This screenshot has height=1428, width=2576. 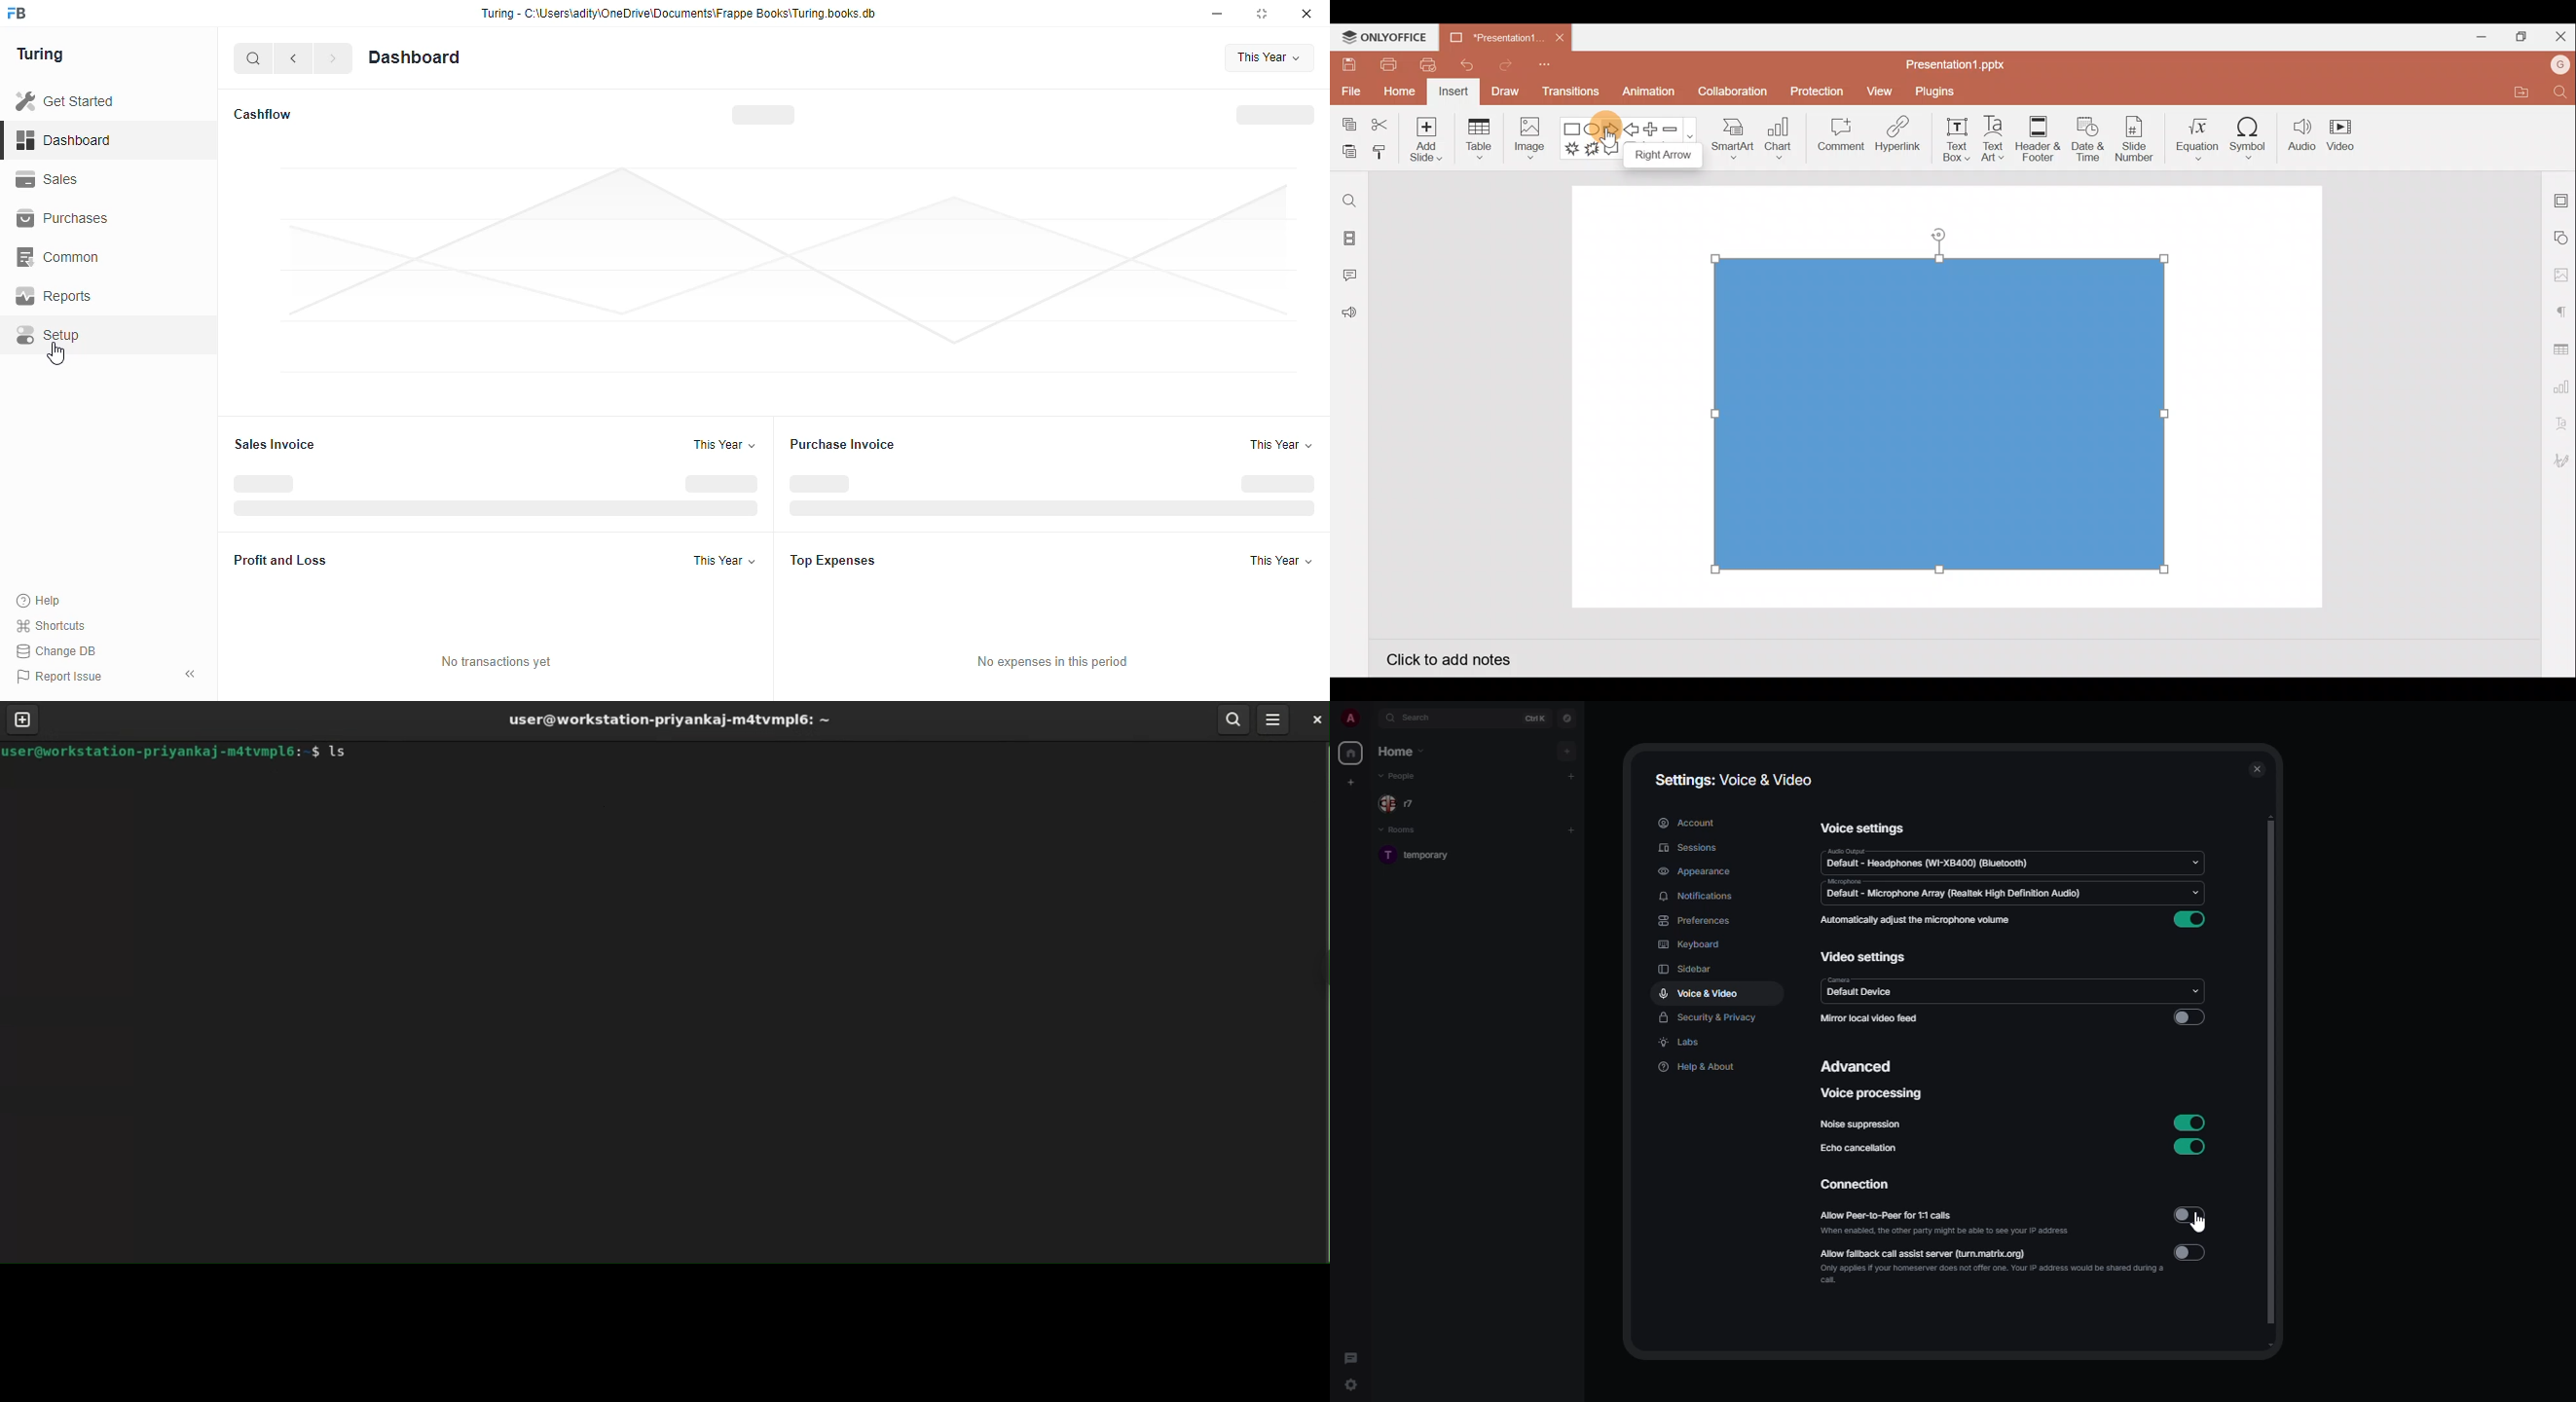 I want to click on menu, so click(x=1272, y=718).